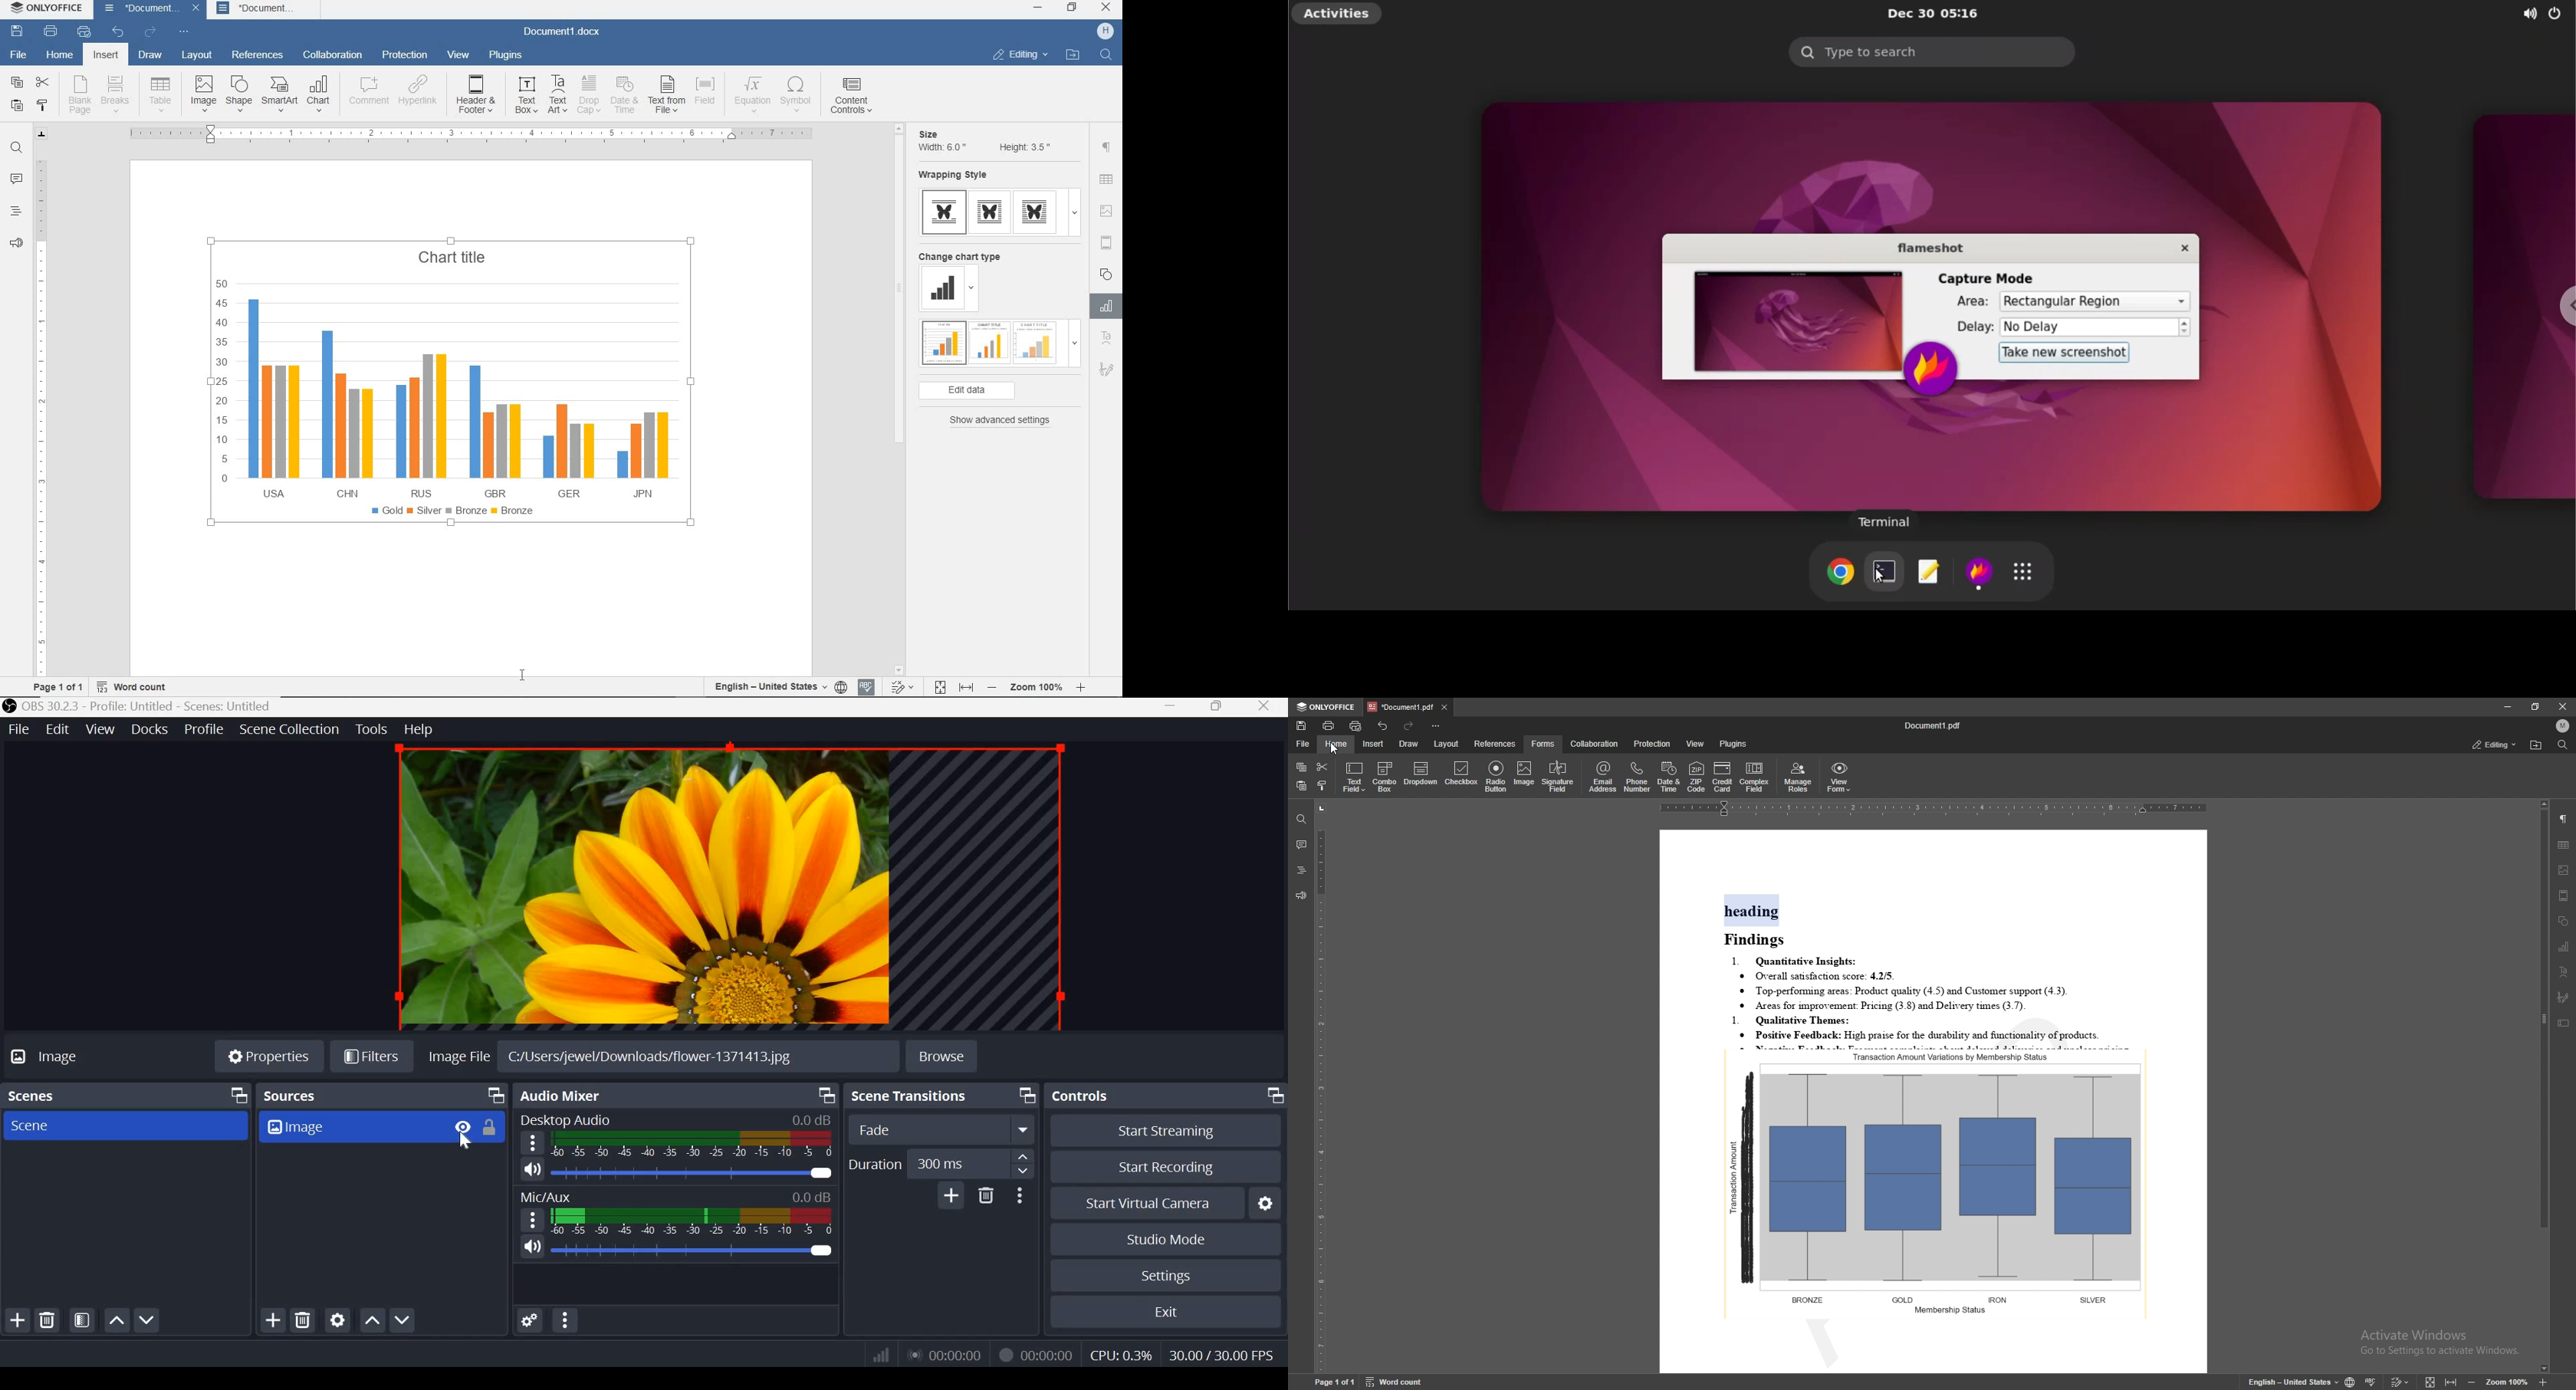 This screenshot has height=1400, width=2576. Describe the element at coordinates (974, 290) in the screenshot. I see `dropdown` at that location.